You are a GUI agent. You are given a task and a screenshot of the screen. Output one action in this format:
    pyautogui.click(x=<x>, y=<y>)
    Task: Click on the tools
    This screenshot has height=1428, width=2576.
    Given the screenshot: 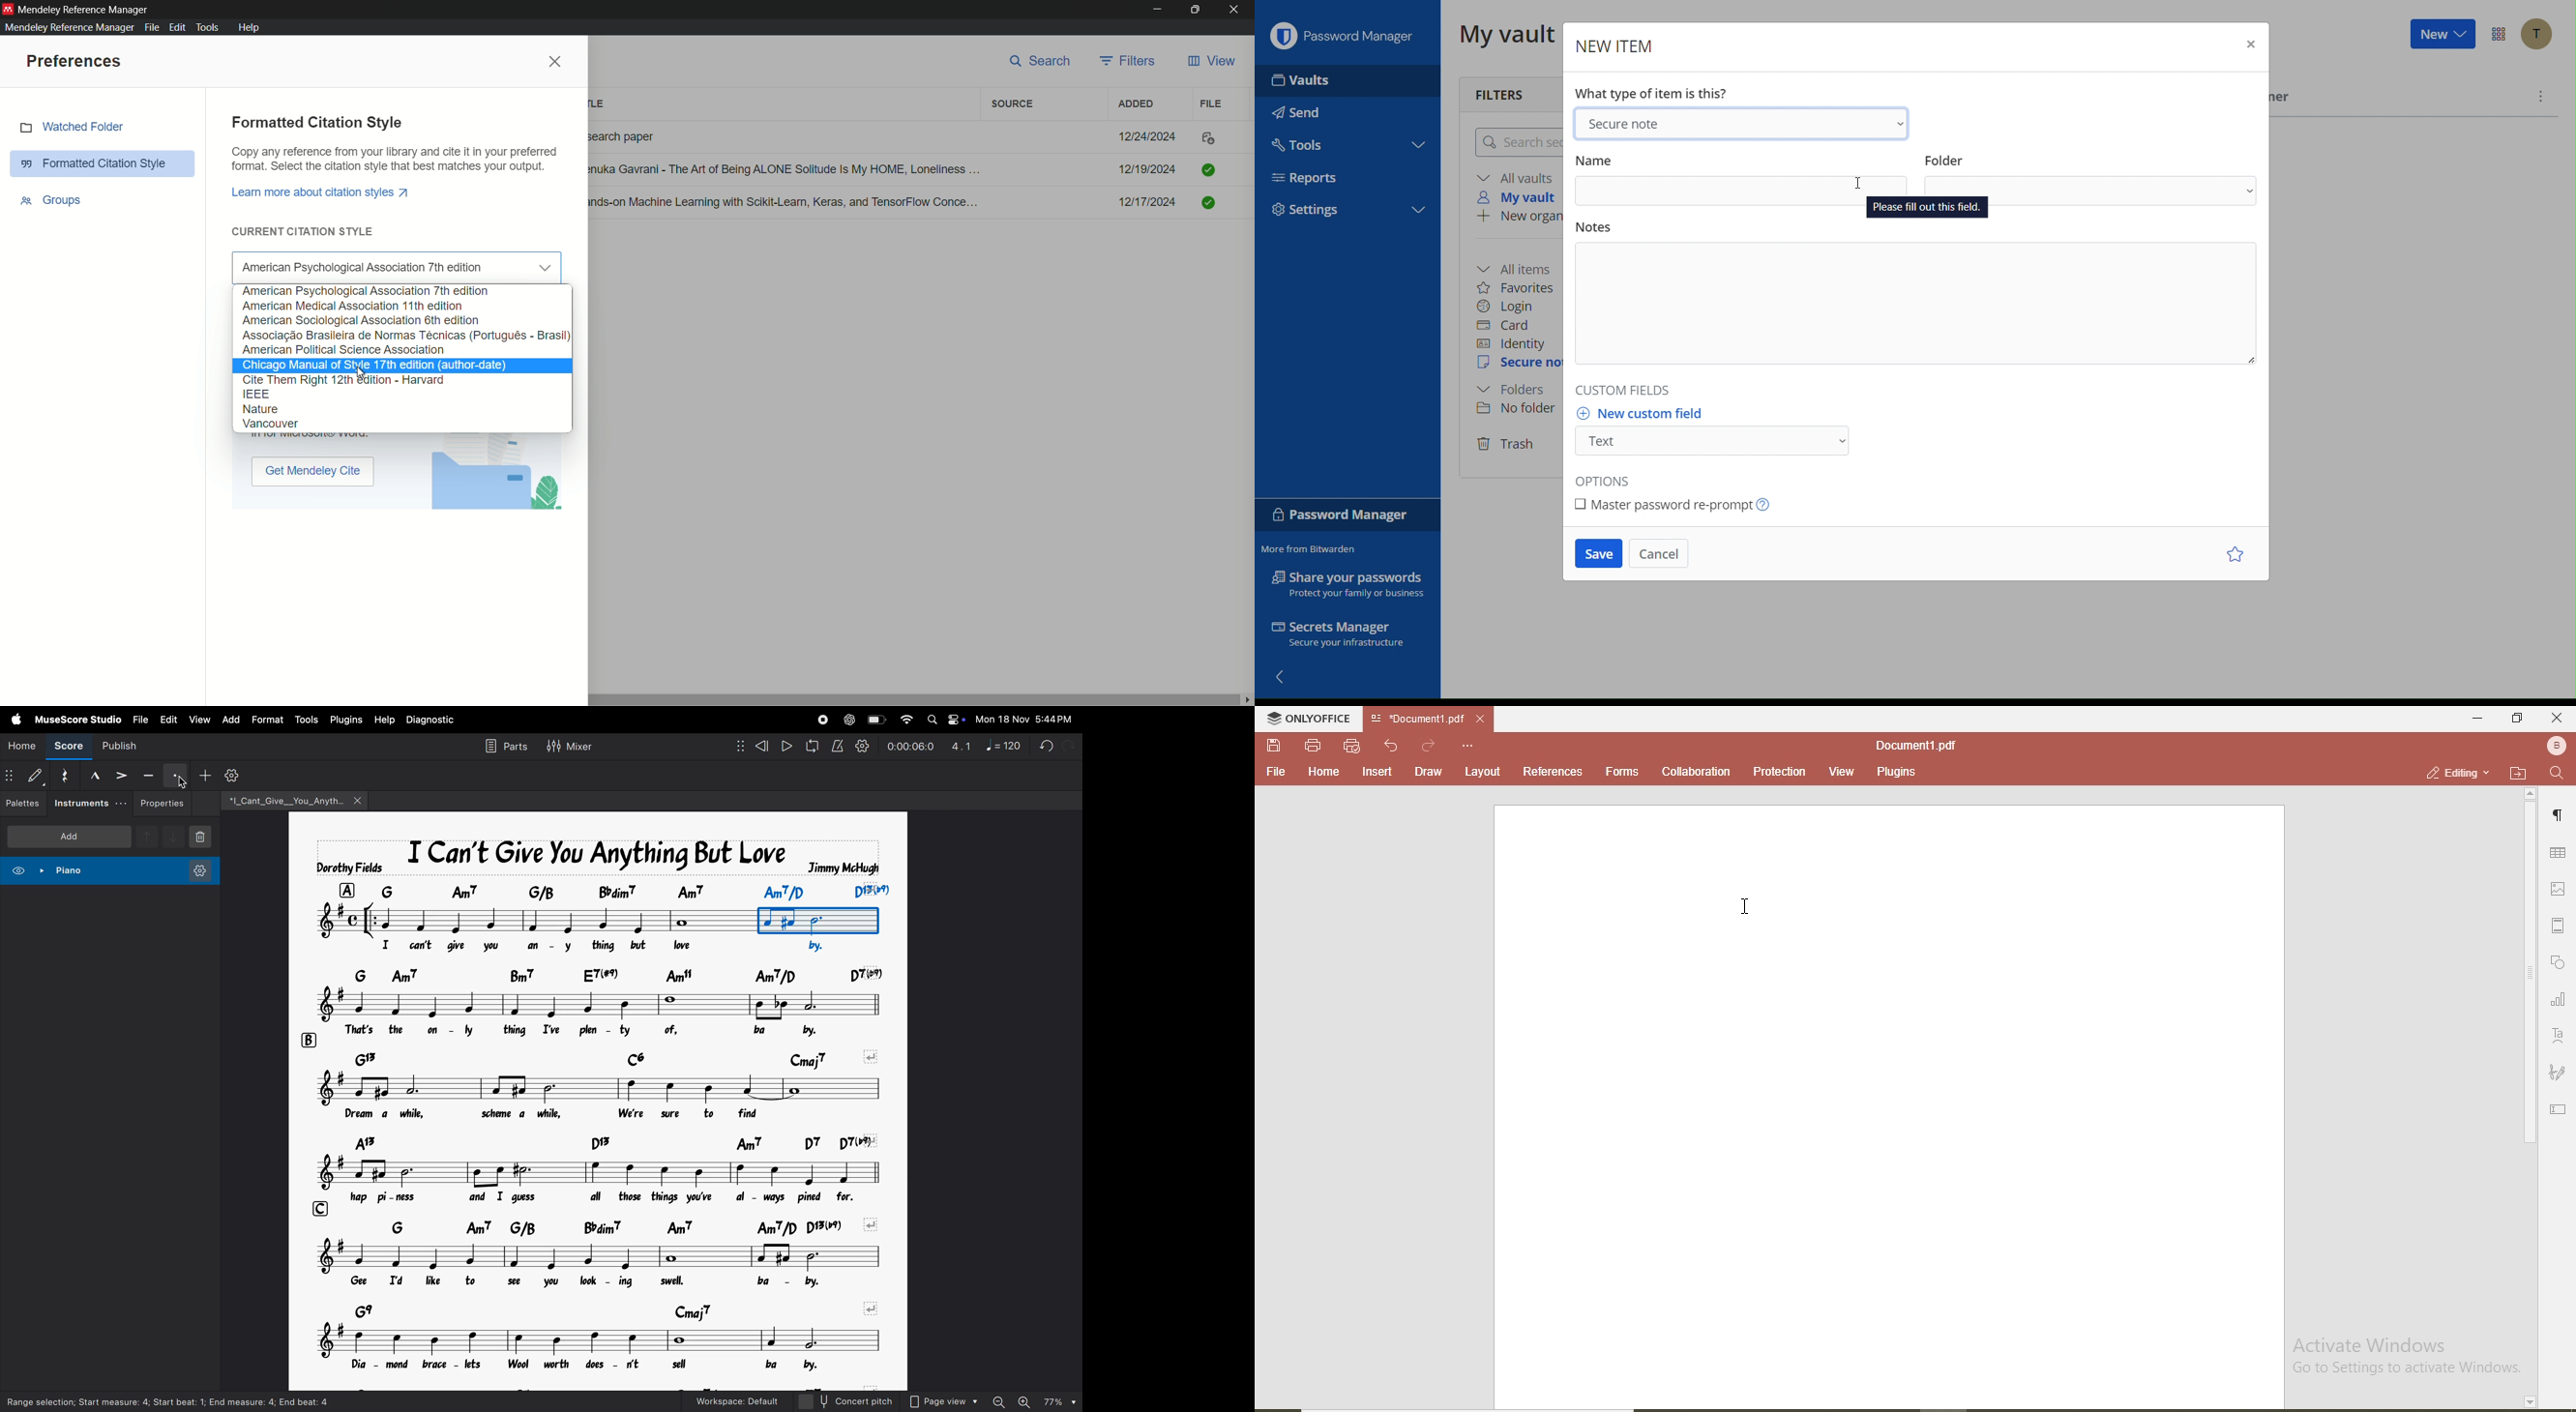 What is the action you would take?
    pyautogui.click(x=306, y=720)
    